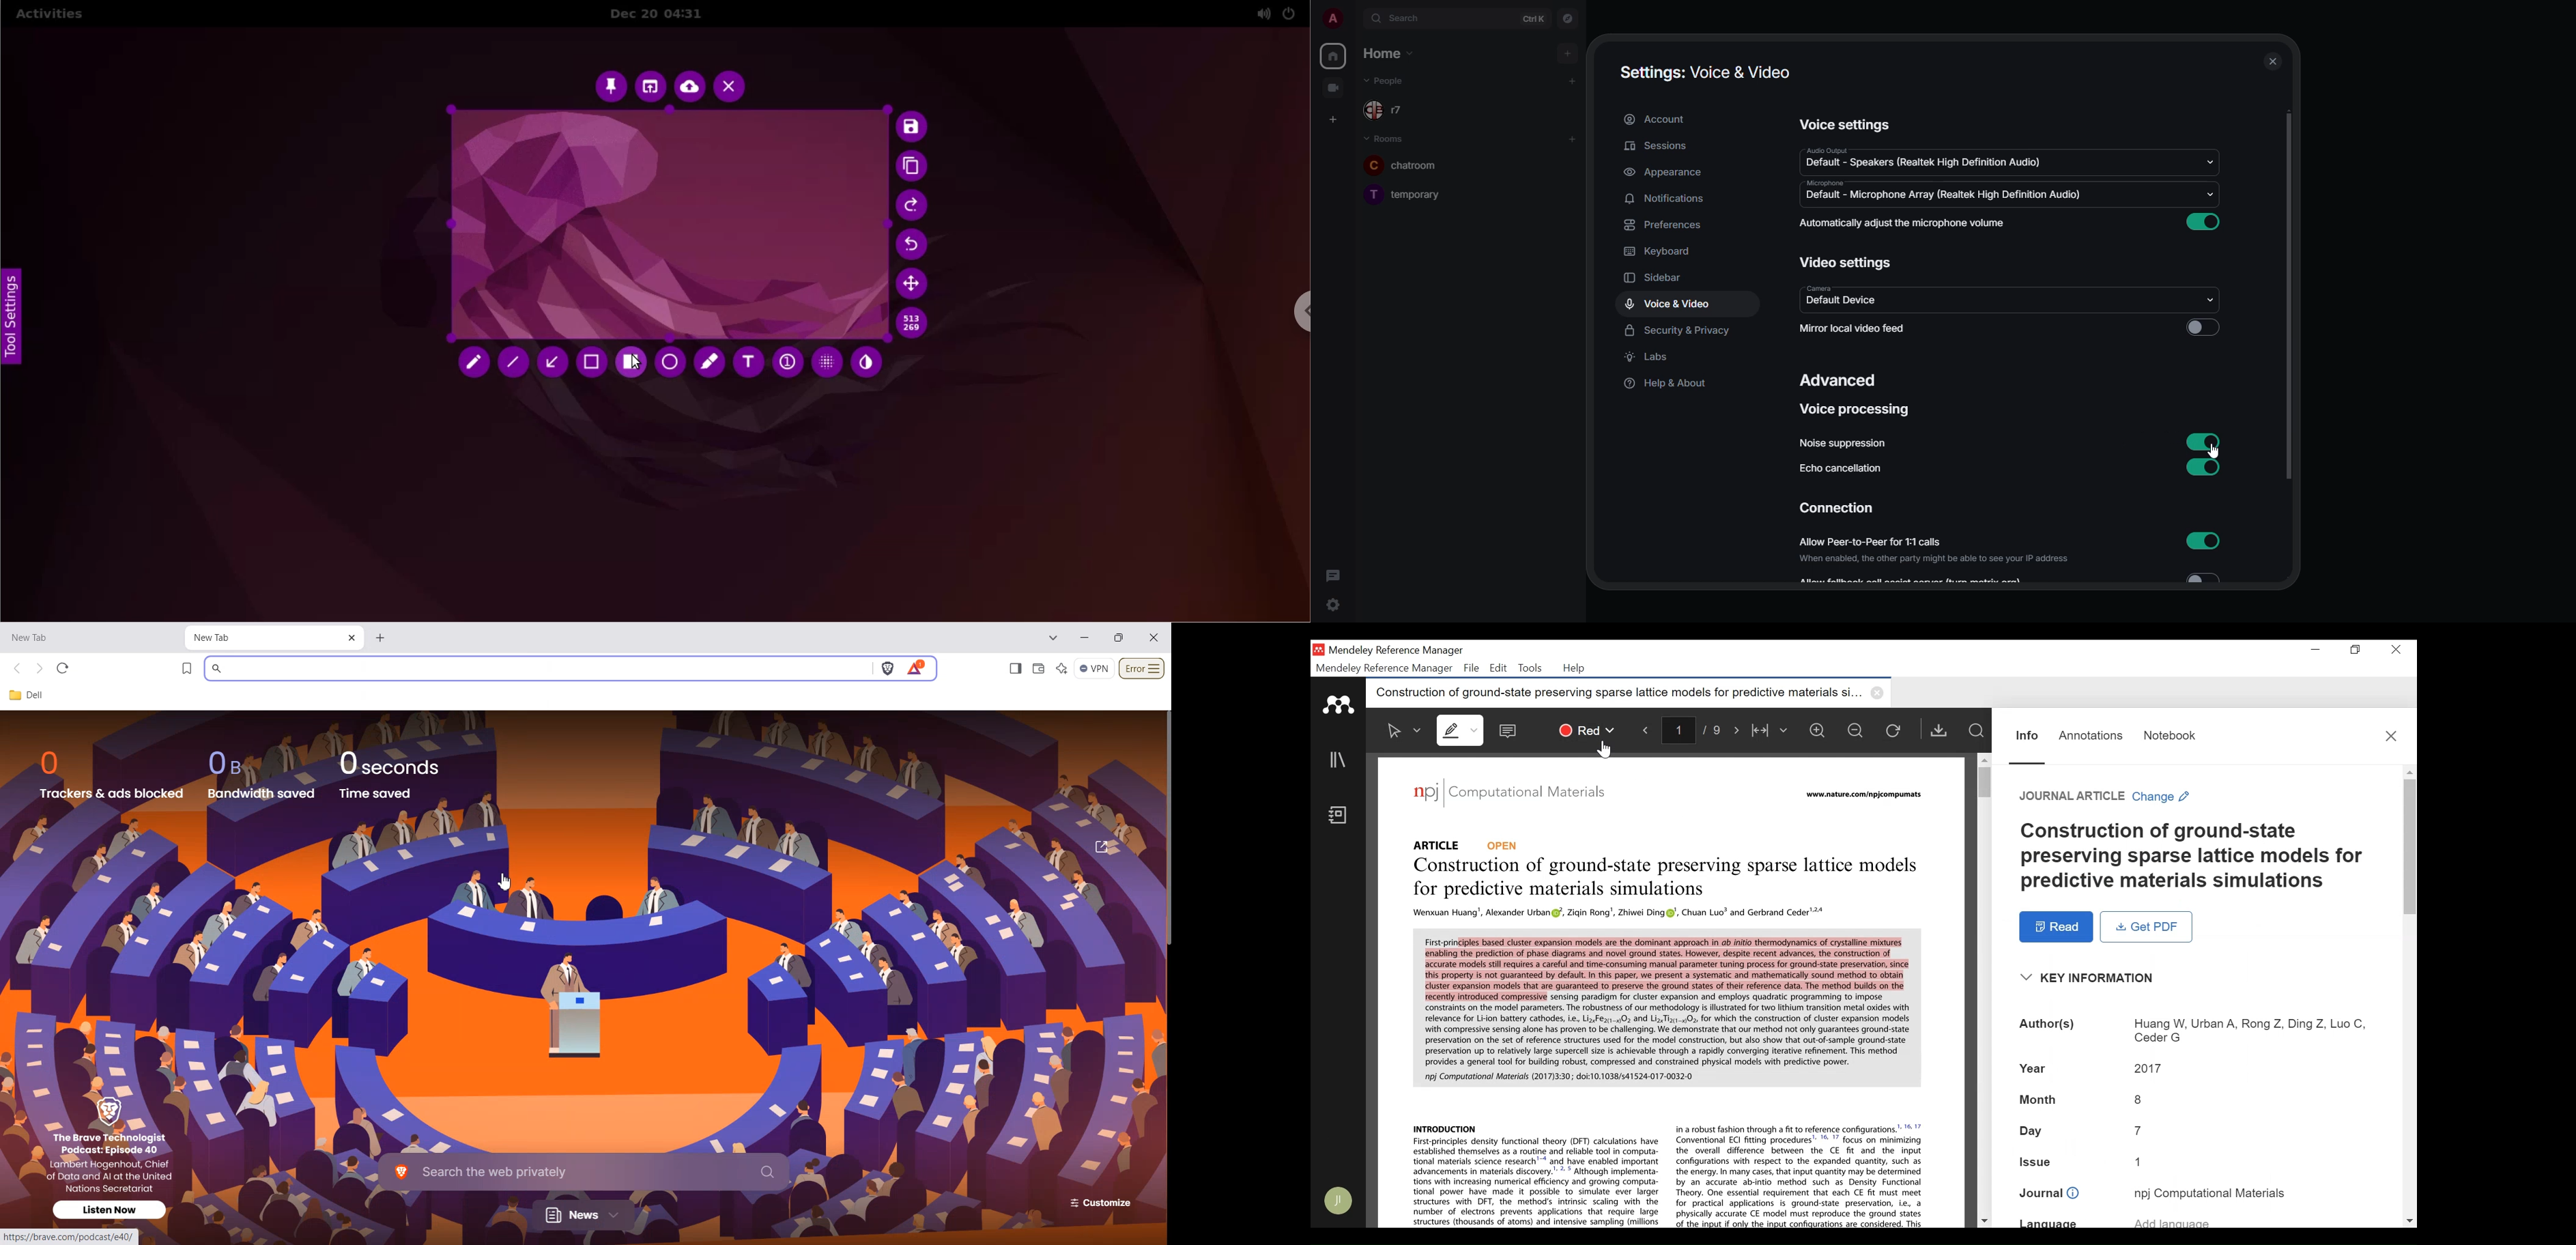 Image resolution: width=2576 pixels, height=1260 pixels. I want to click on sound setting options, so click(1259, 14).